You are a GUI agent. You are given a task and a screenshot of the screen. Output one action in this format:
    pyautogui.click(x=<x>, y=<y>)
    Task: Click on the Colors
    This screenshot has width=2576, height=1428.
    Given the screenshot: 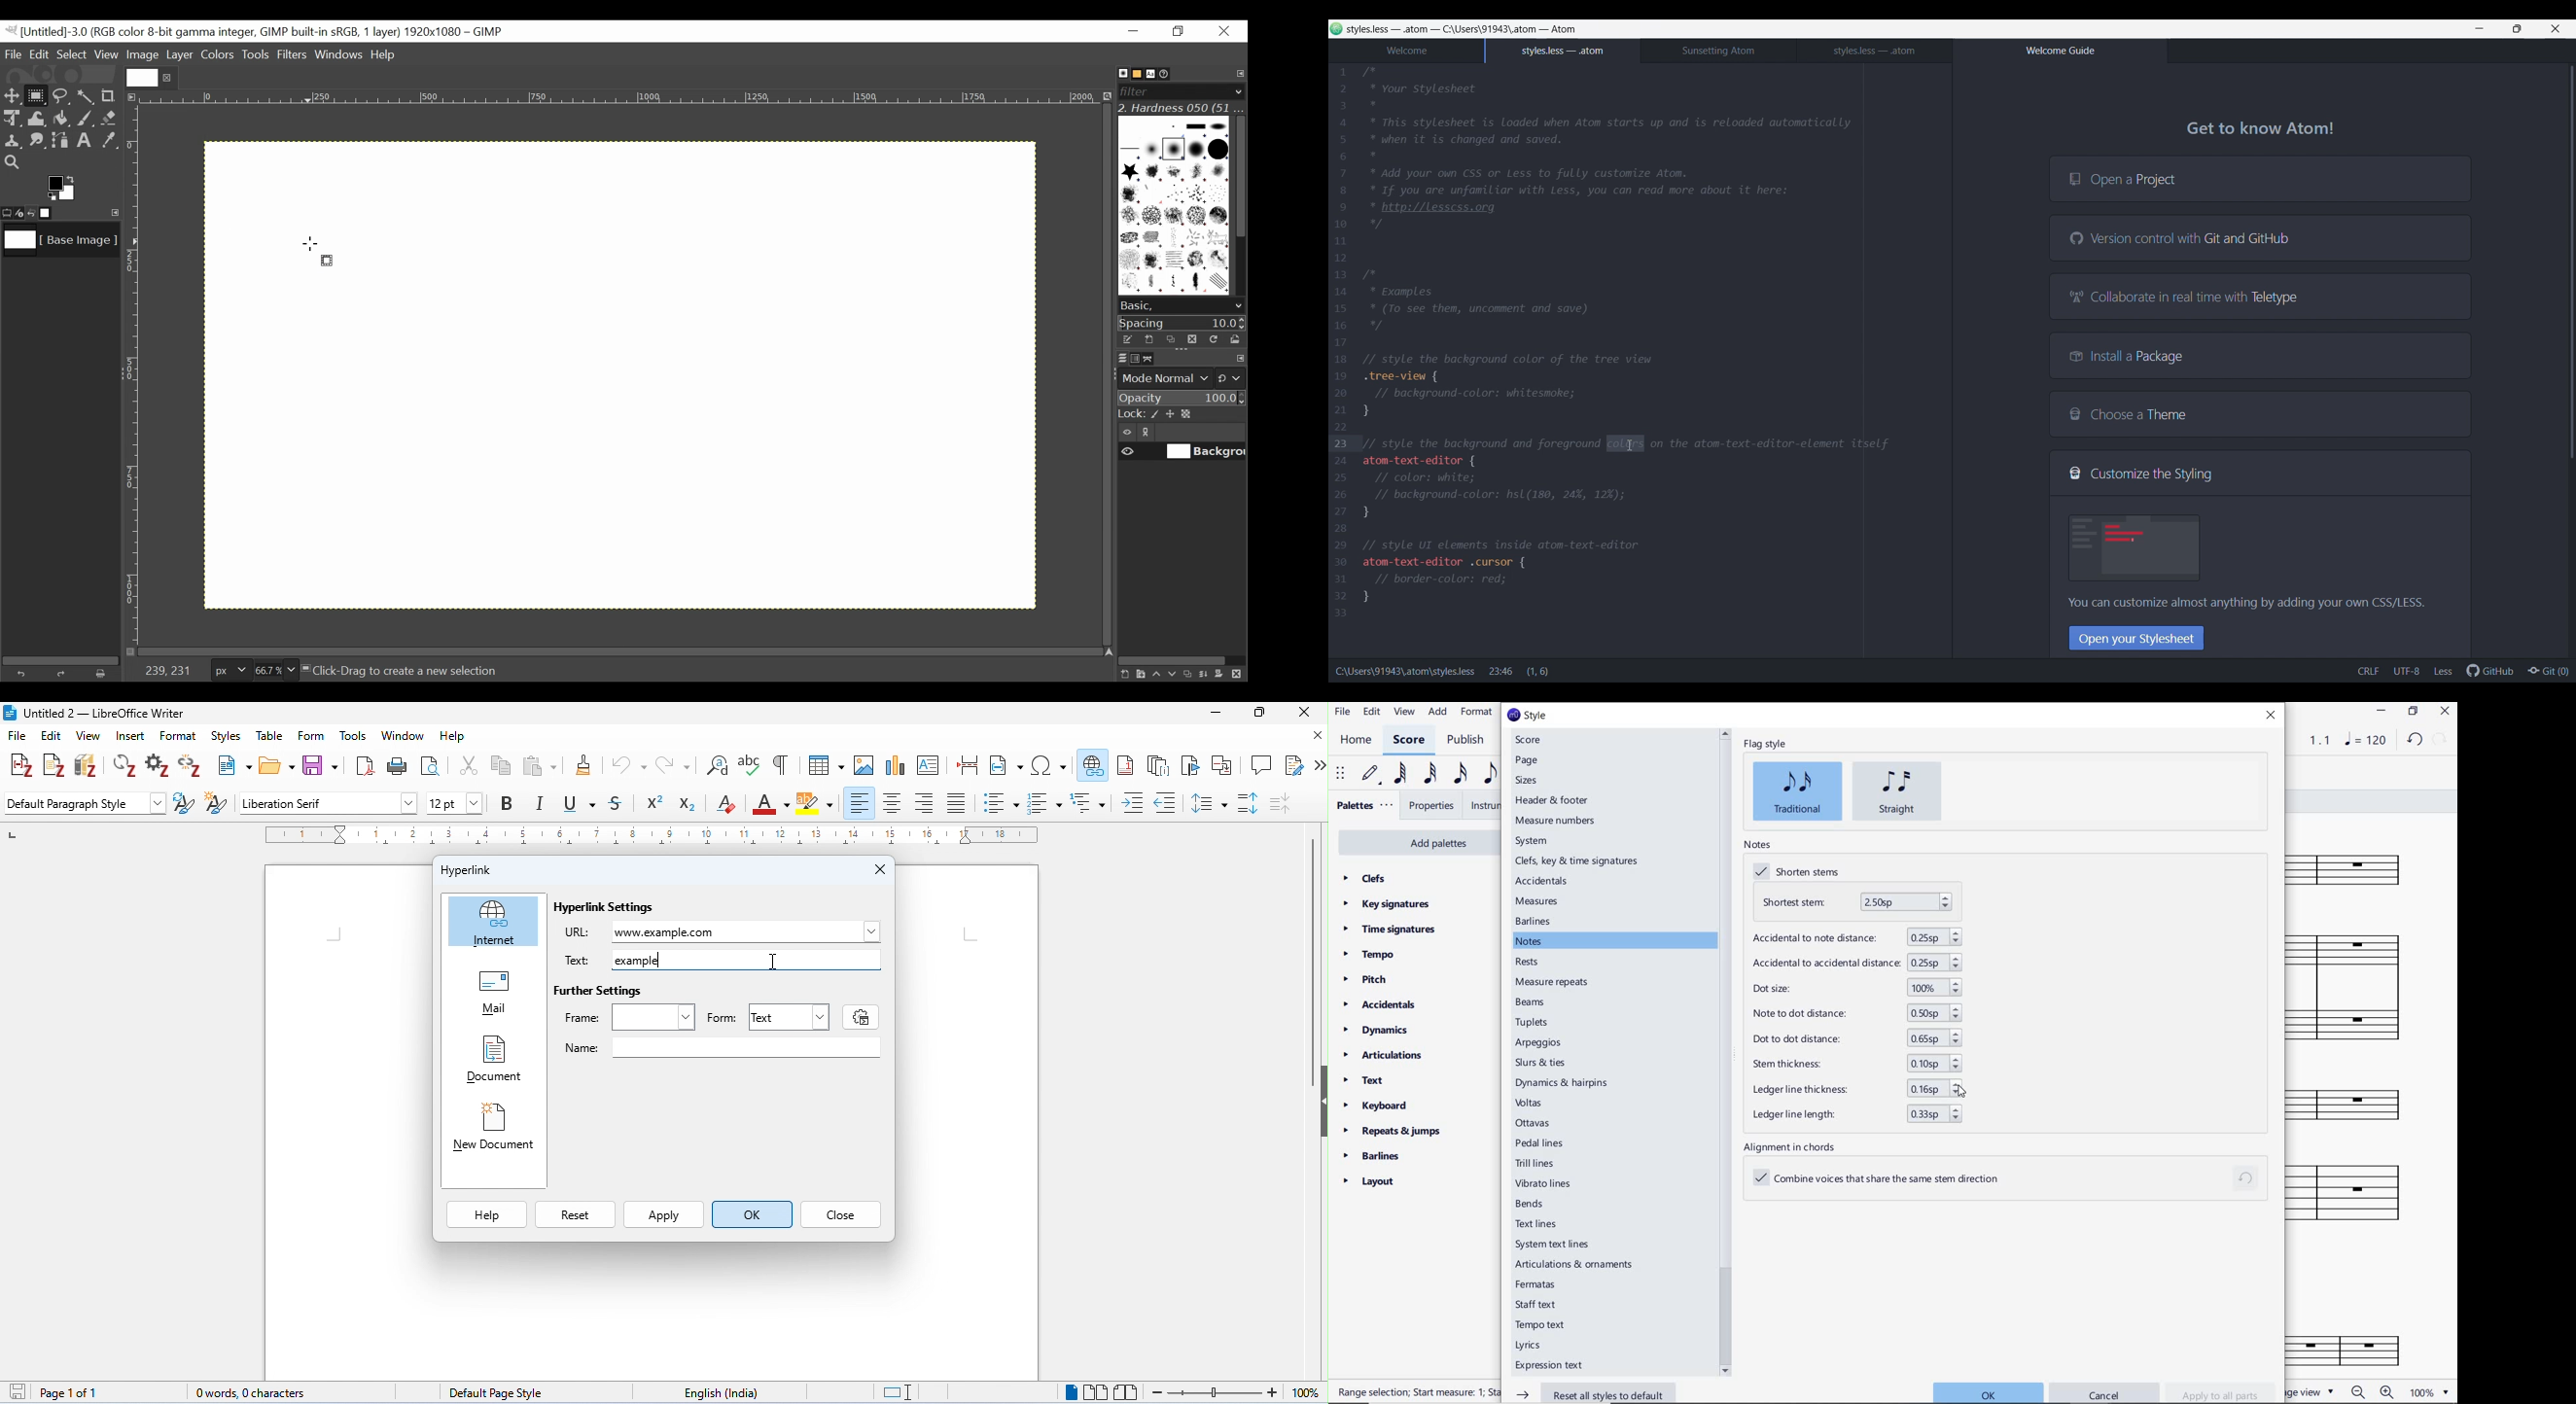 What is the action you would take?
    pyautogui.click(x=218, y=55)
    